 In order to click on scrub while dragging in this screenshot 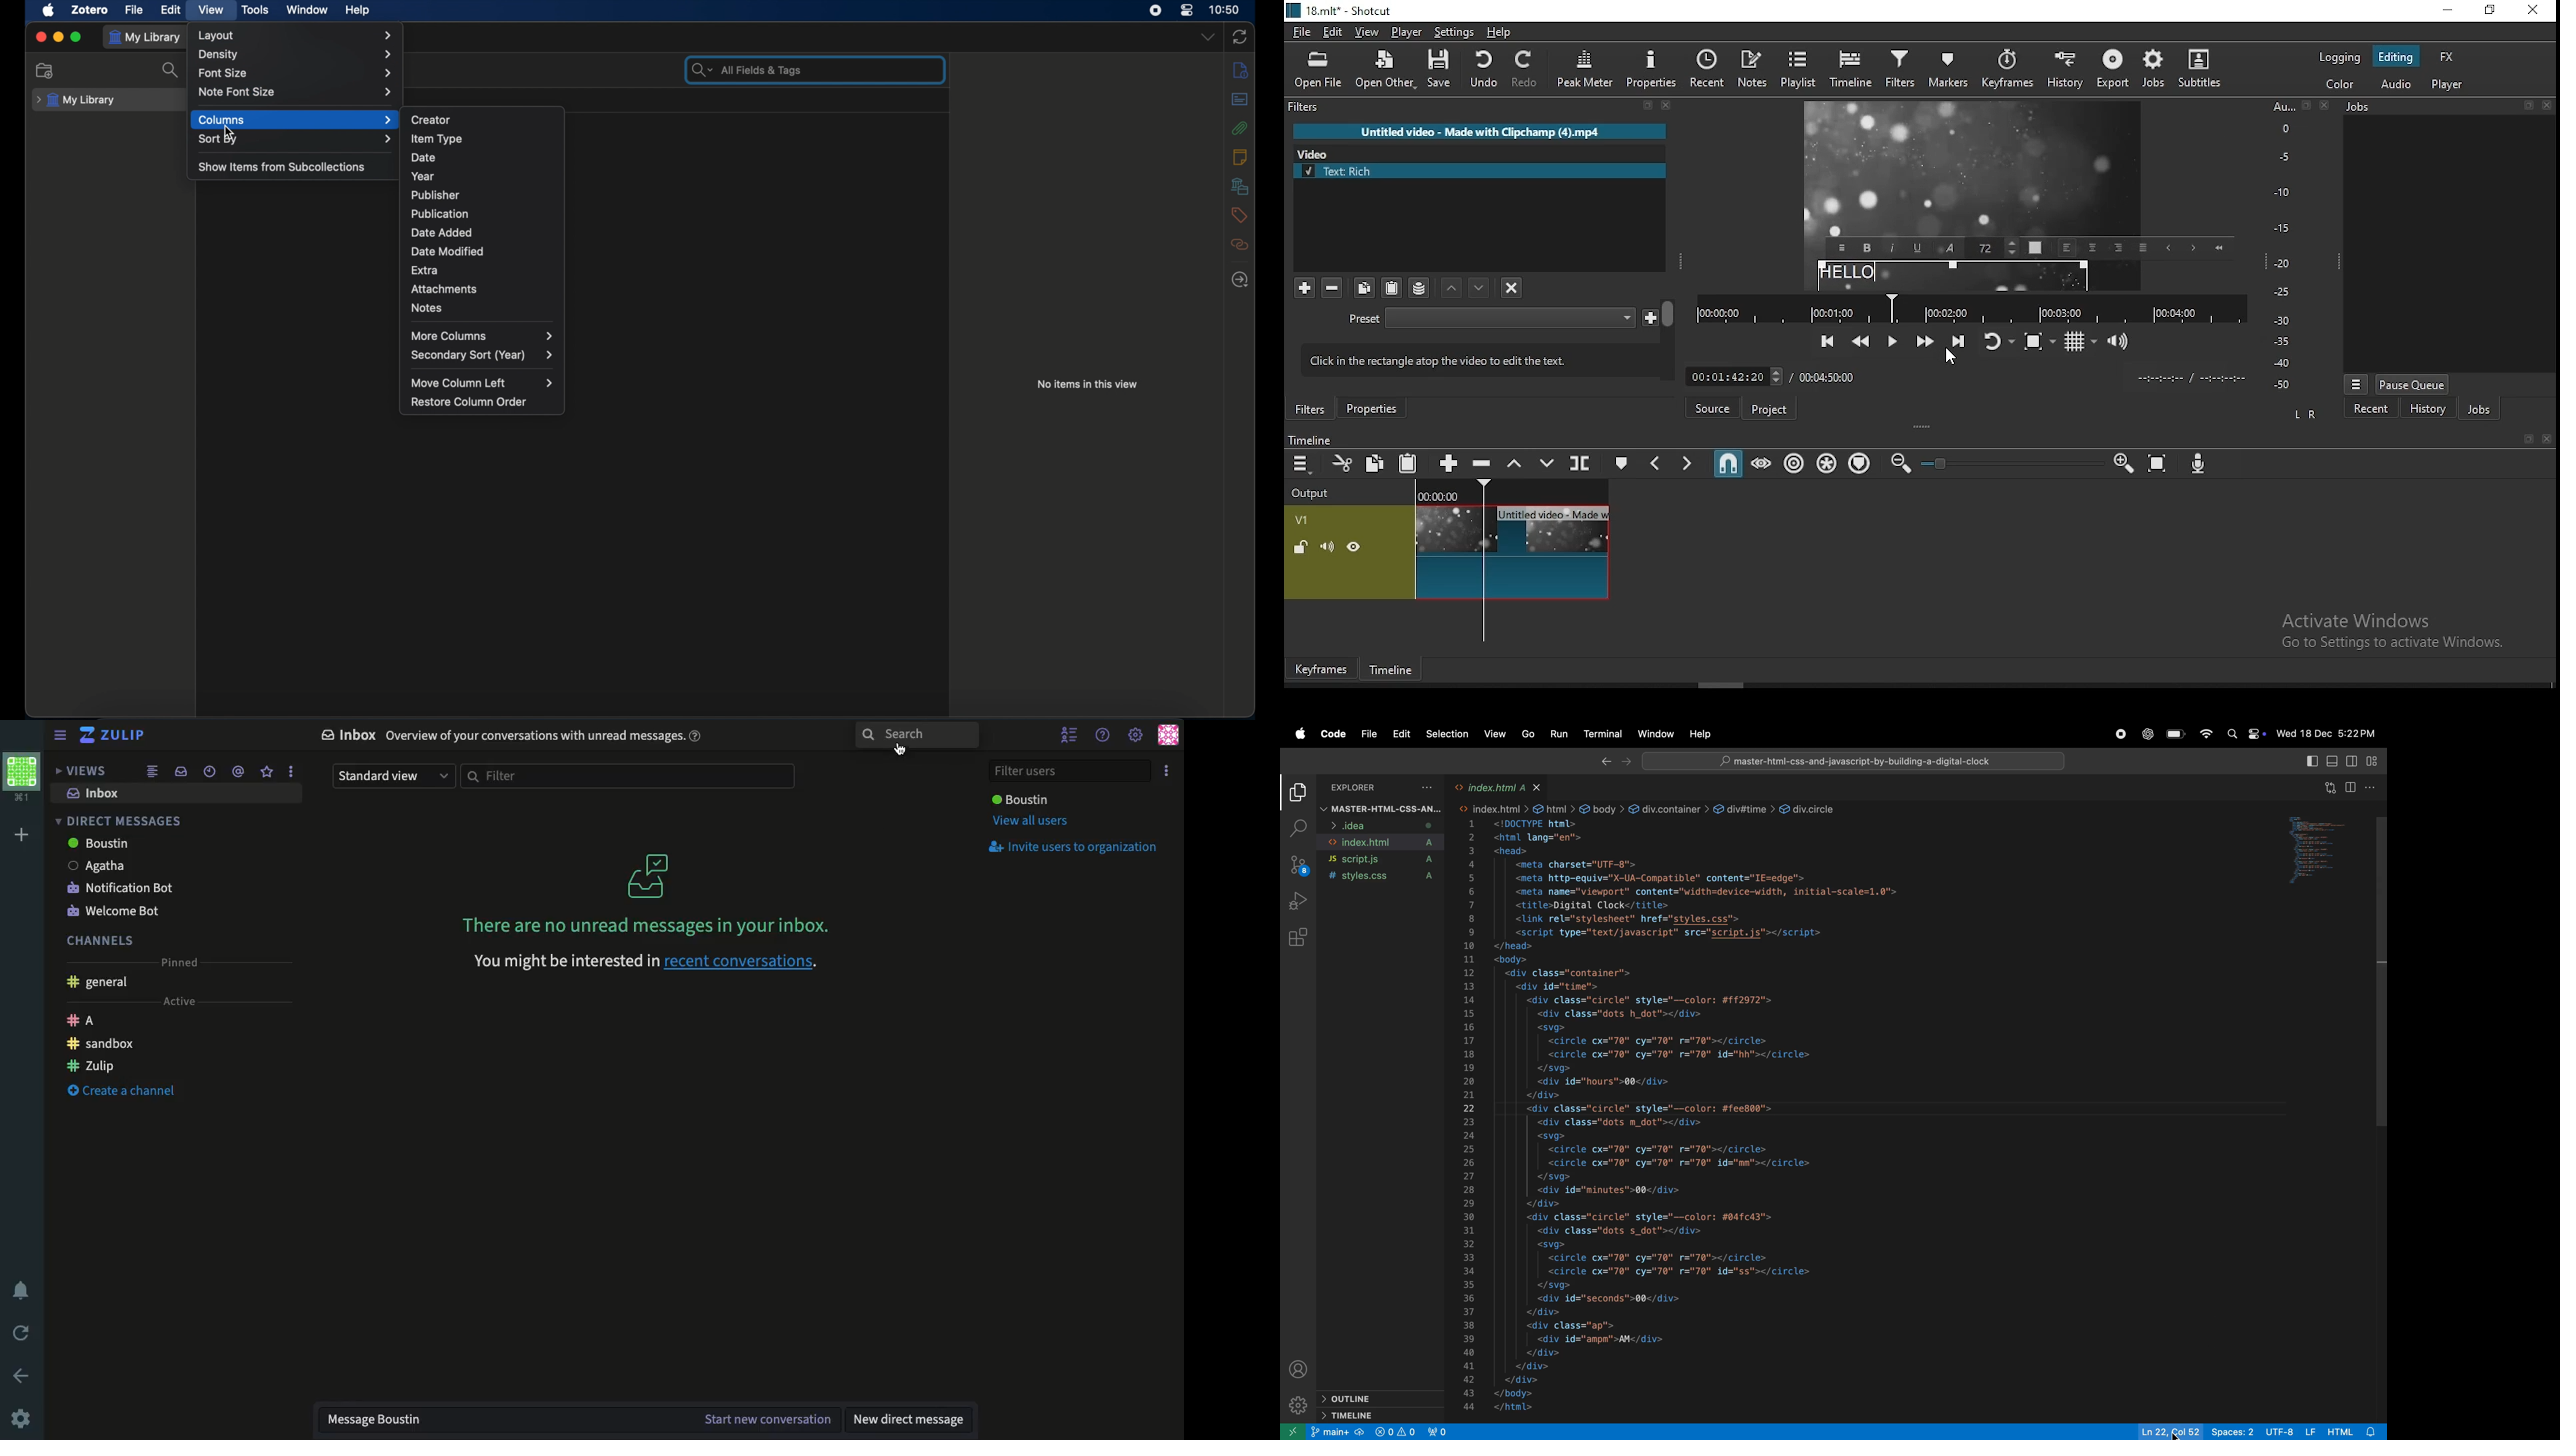, I will do `click(1762, 462)`.